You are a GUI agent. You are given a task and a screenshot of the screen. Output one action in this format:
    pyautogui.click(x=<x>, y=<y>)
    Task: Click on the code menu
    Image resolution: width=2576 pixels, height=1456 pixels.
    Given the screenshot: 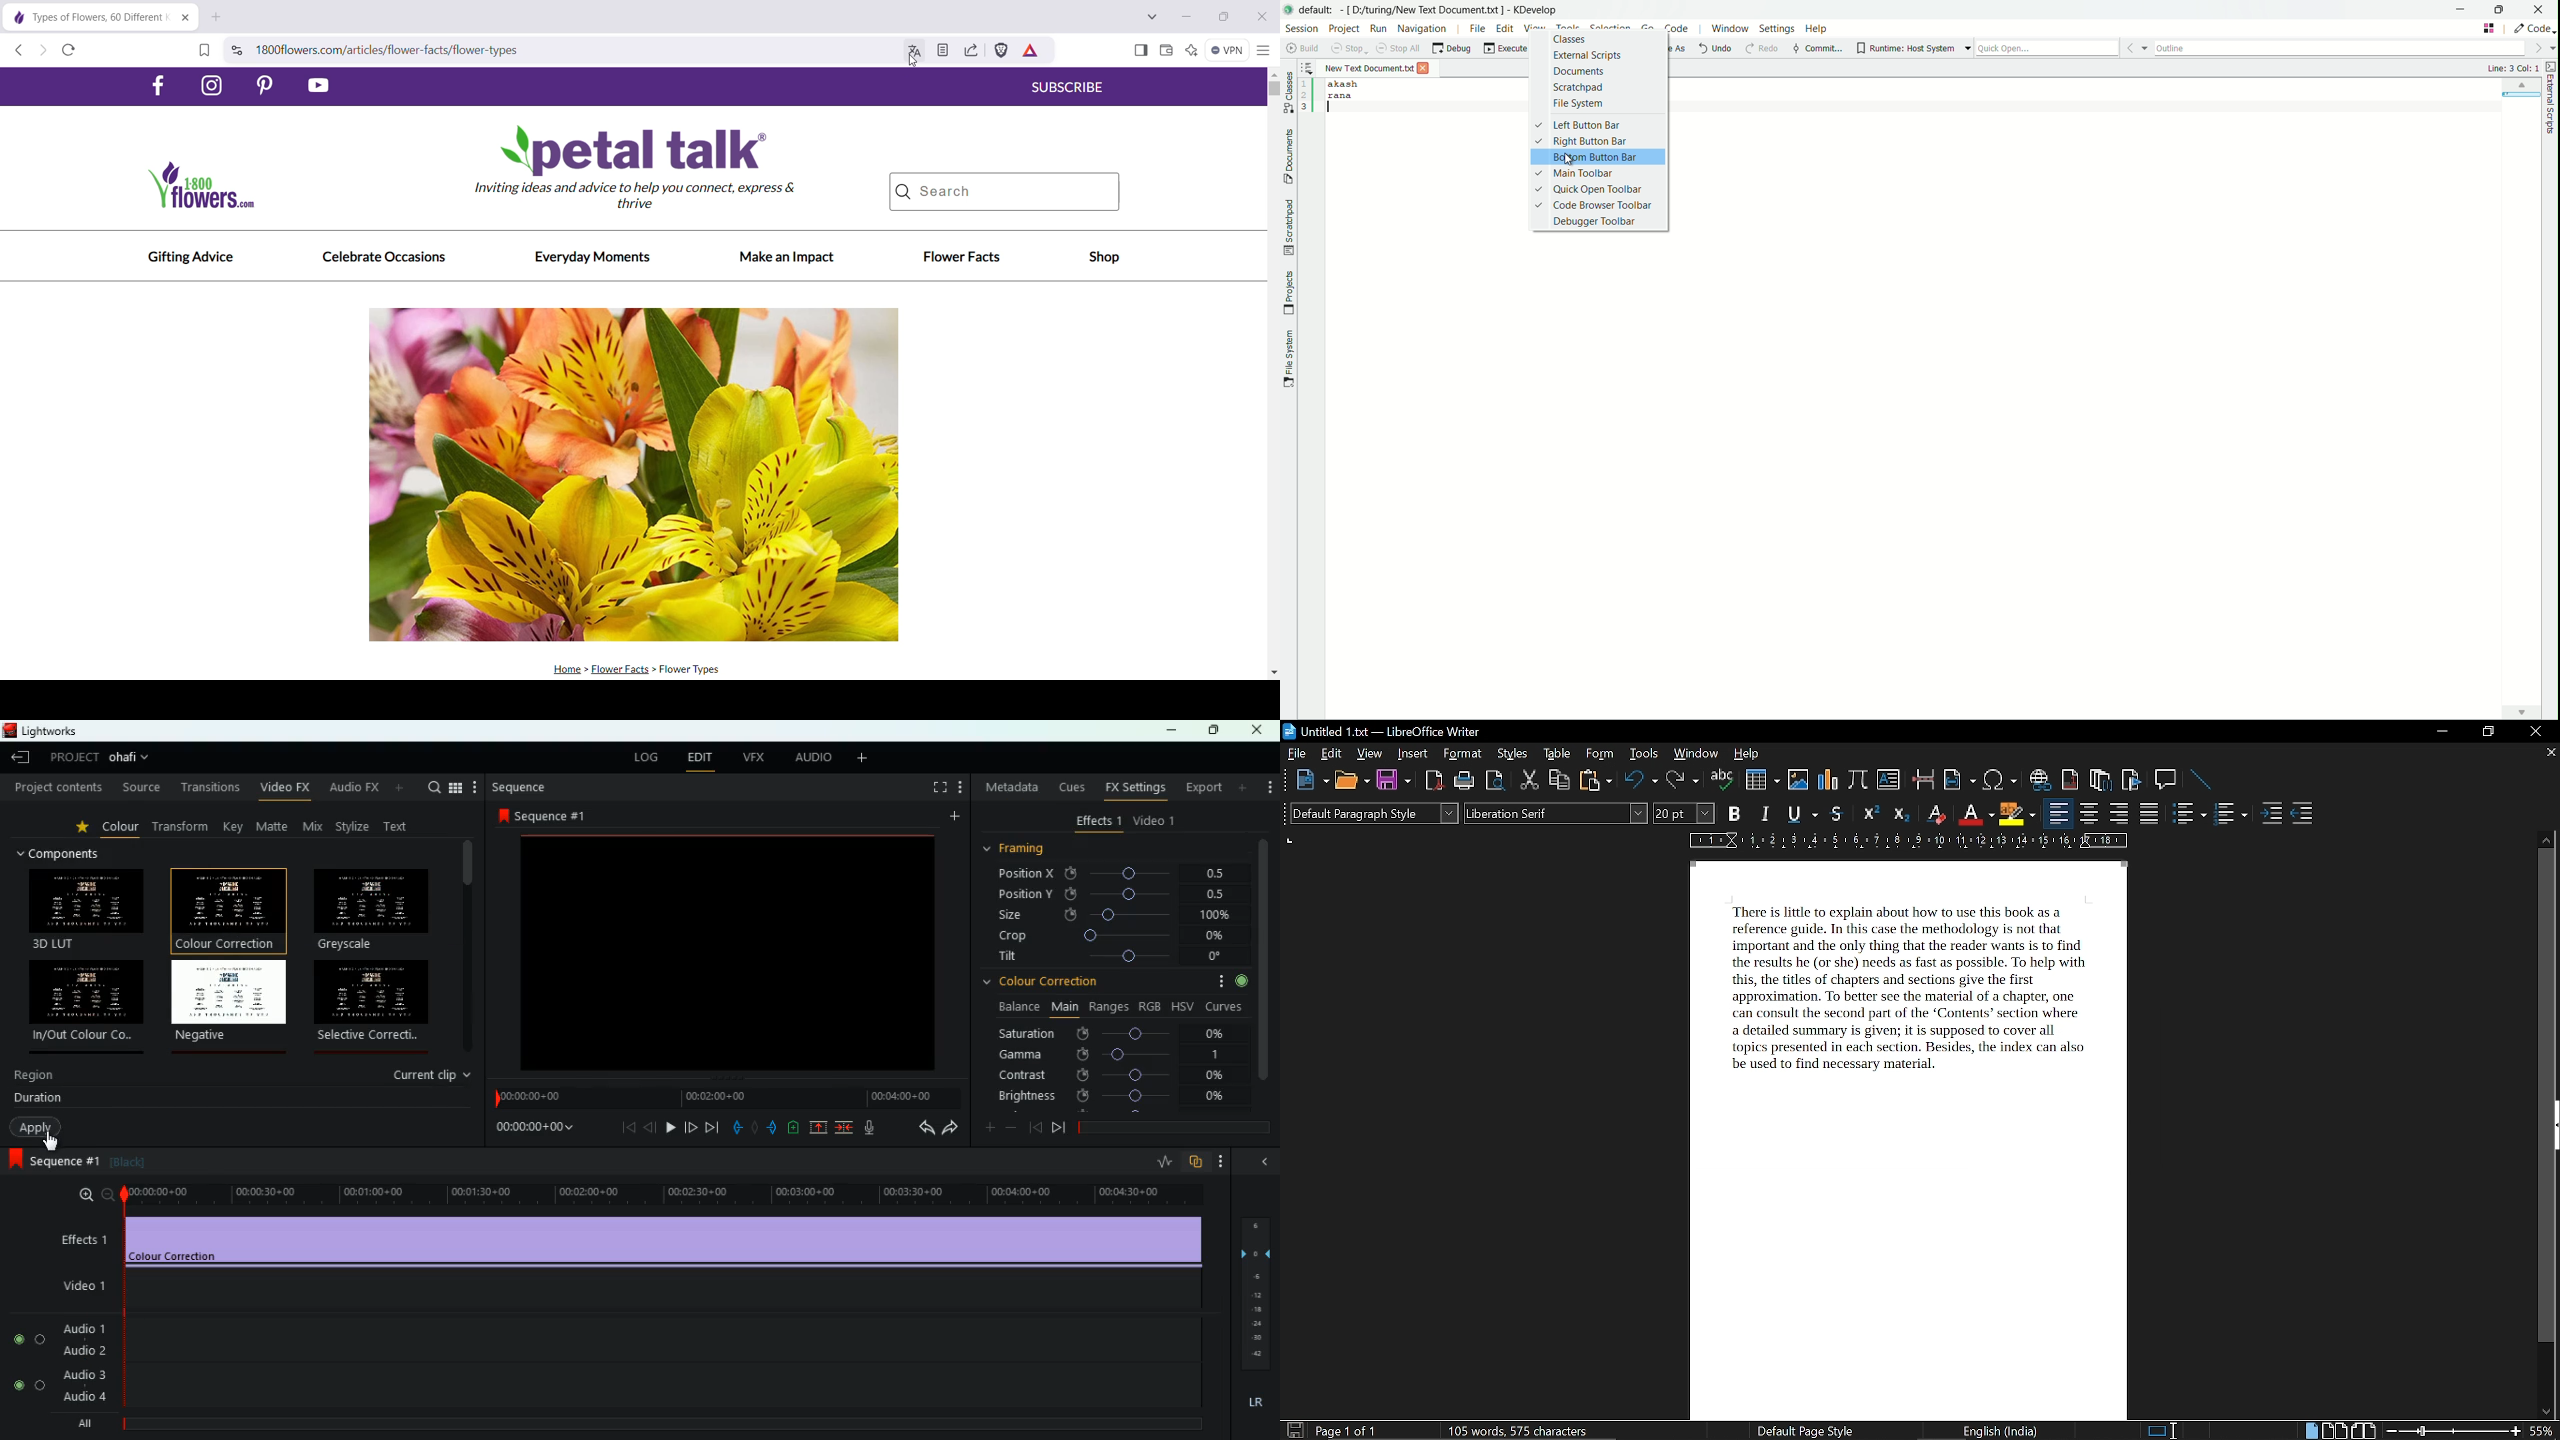 What is the action you would take?
    pyautogui.click(x=1677, y=29)
    